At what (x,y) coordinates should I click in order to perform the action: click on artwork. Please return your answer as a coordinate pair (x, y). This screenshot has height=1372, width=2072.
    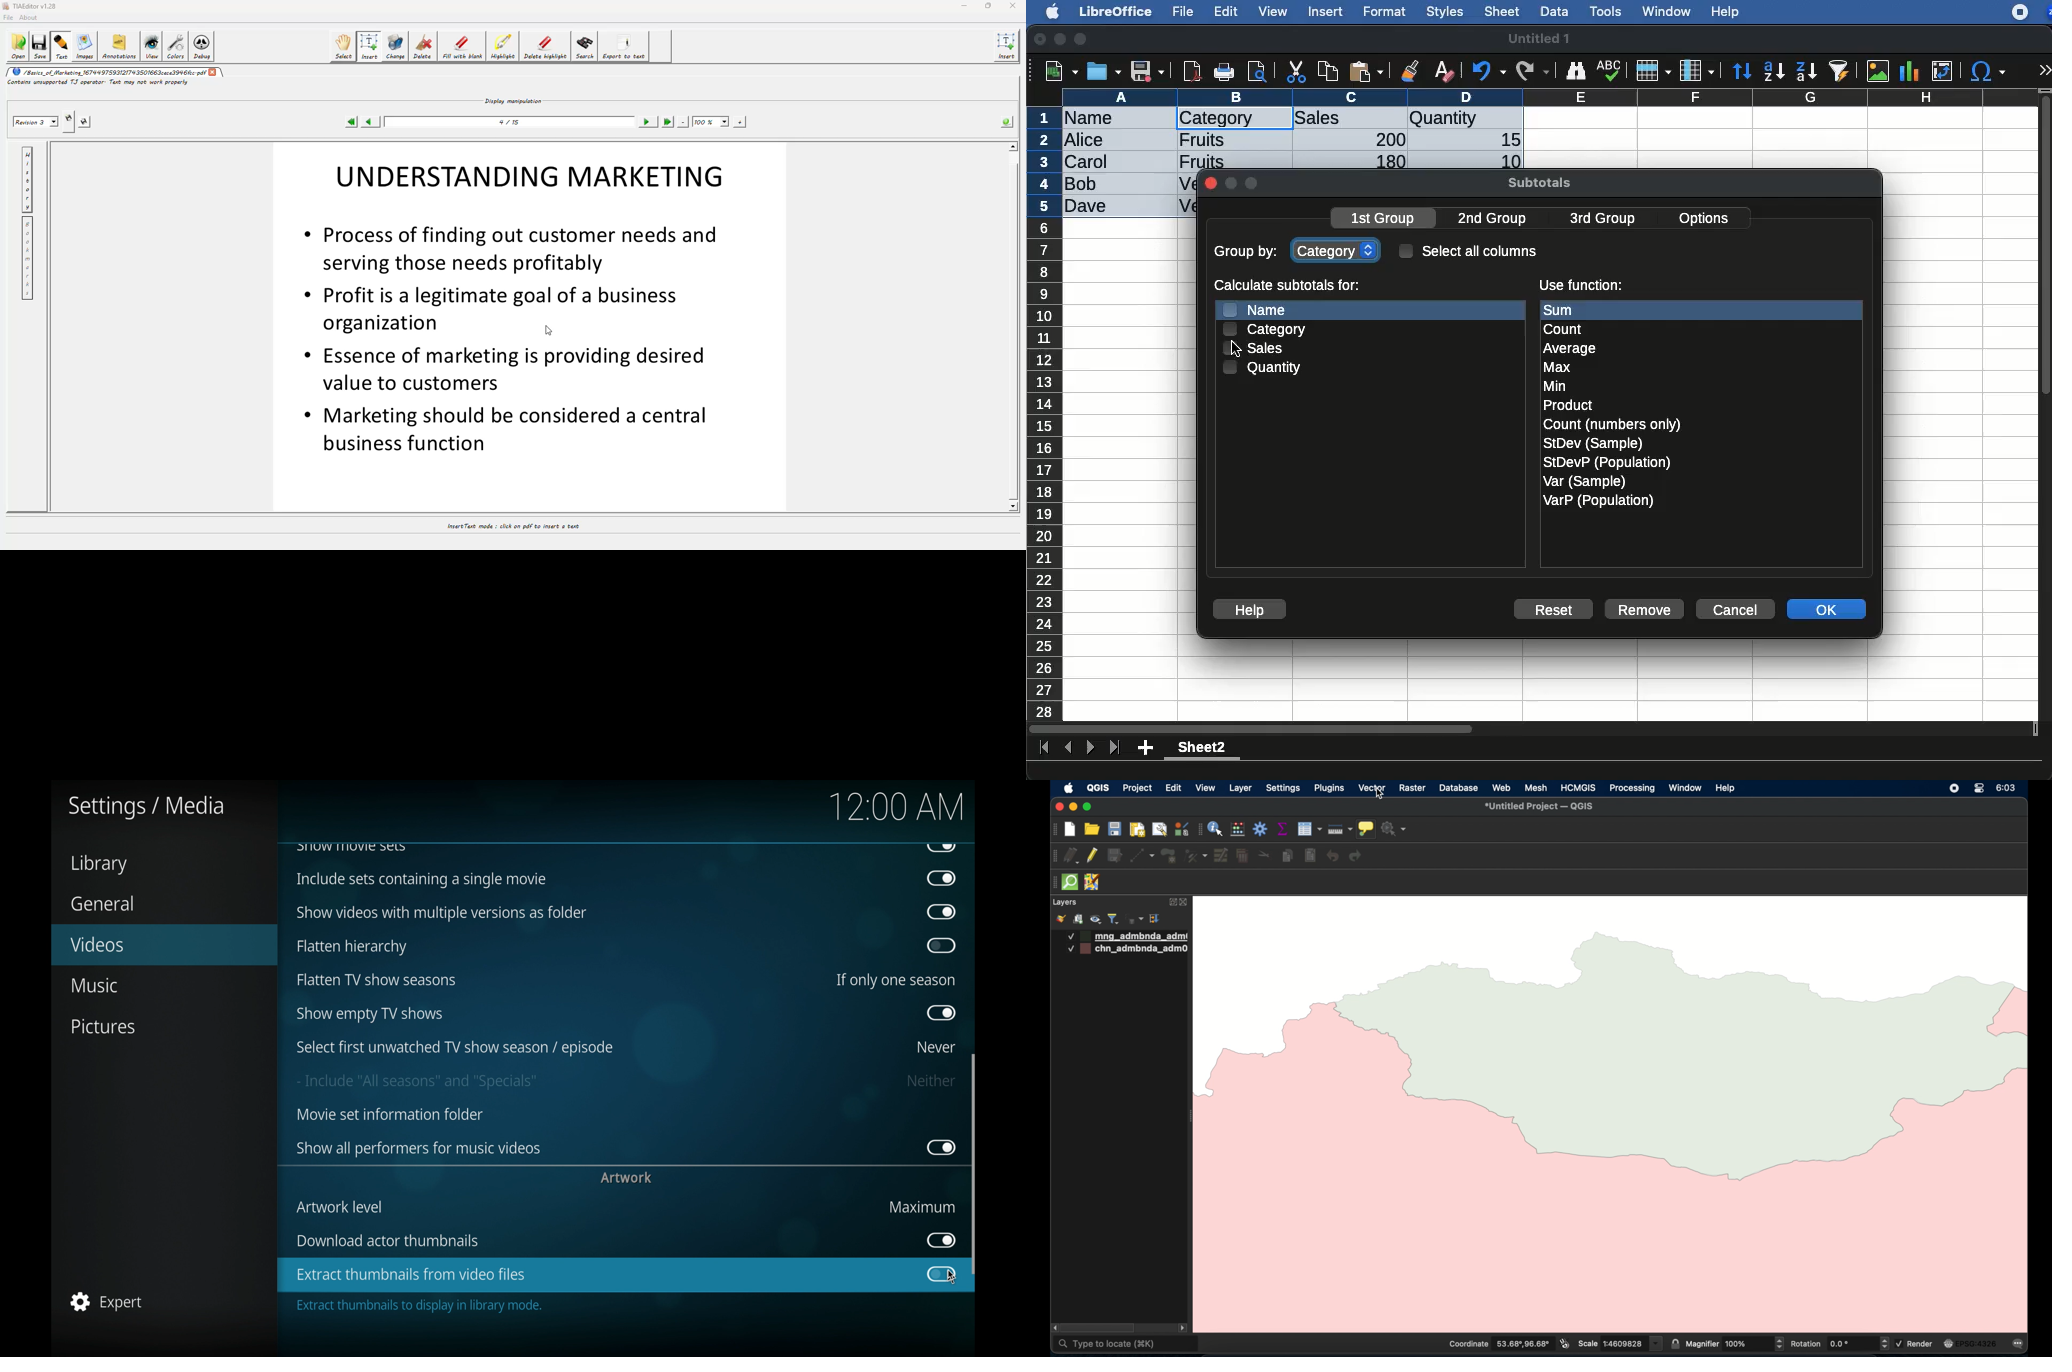
    Looking at the image, I should click on (626, 1178).